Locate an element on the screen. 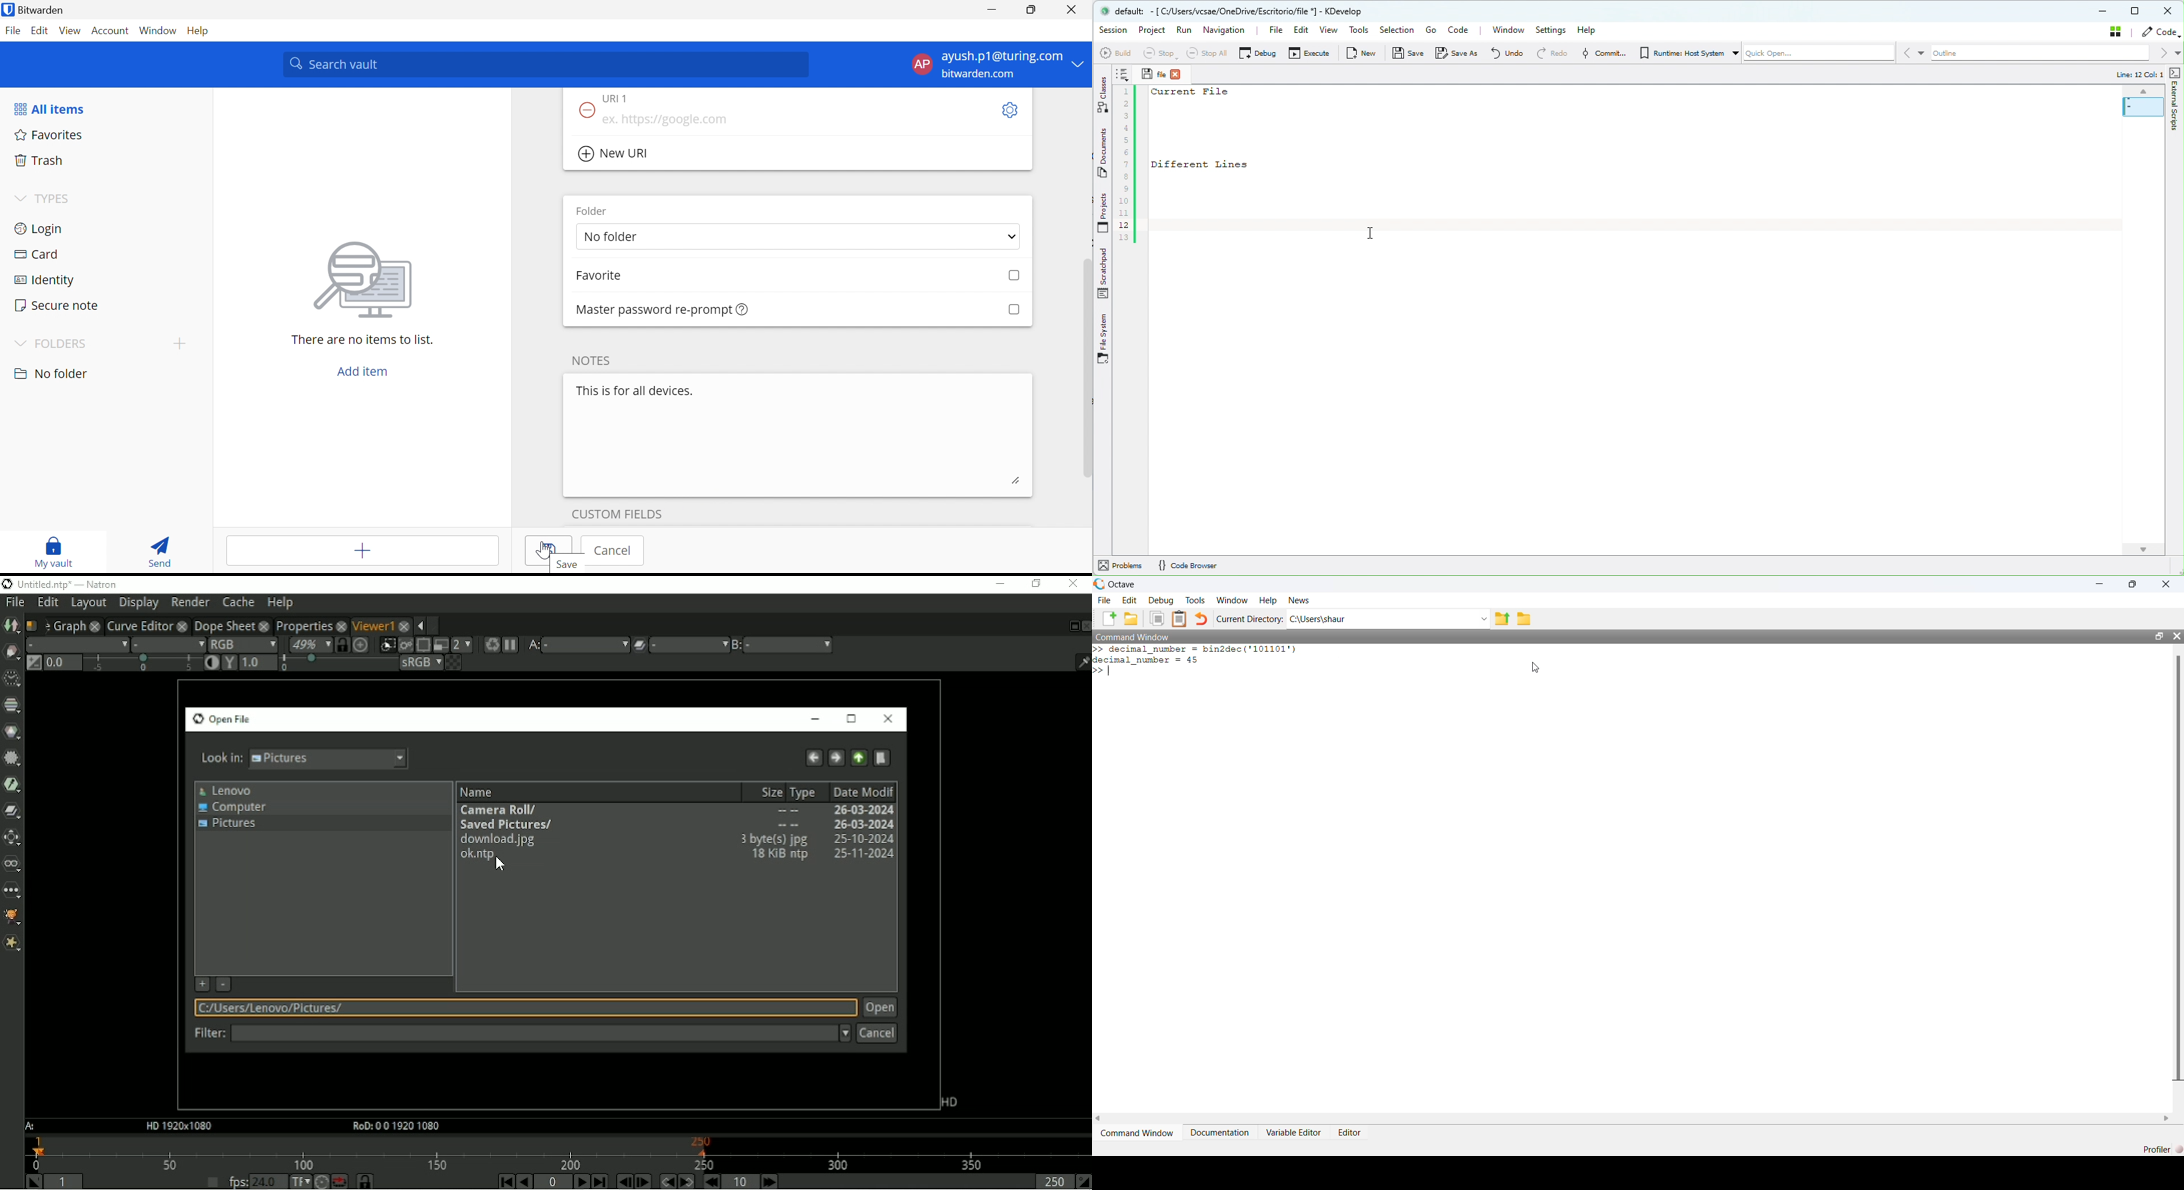 The height and width of the screenshot is (1204, 2184). Send is located at coordinates (156, 549).